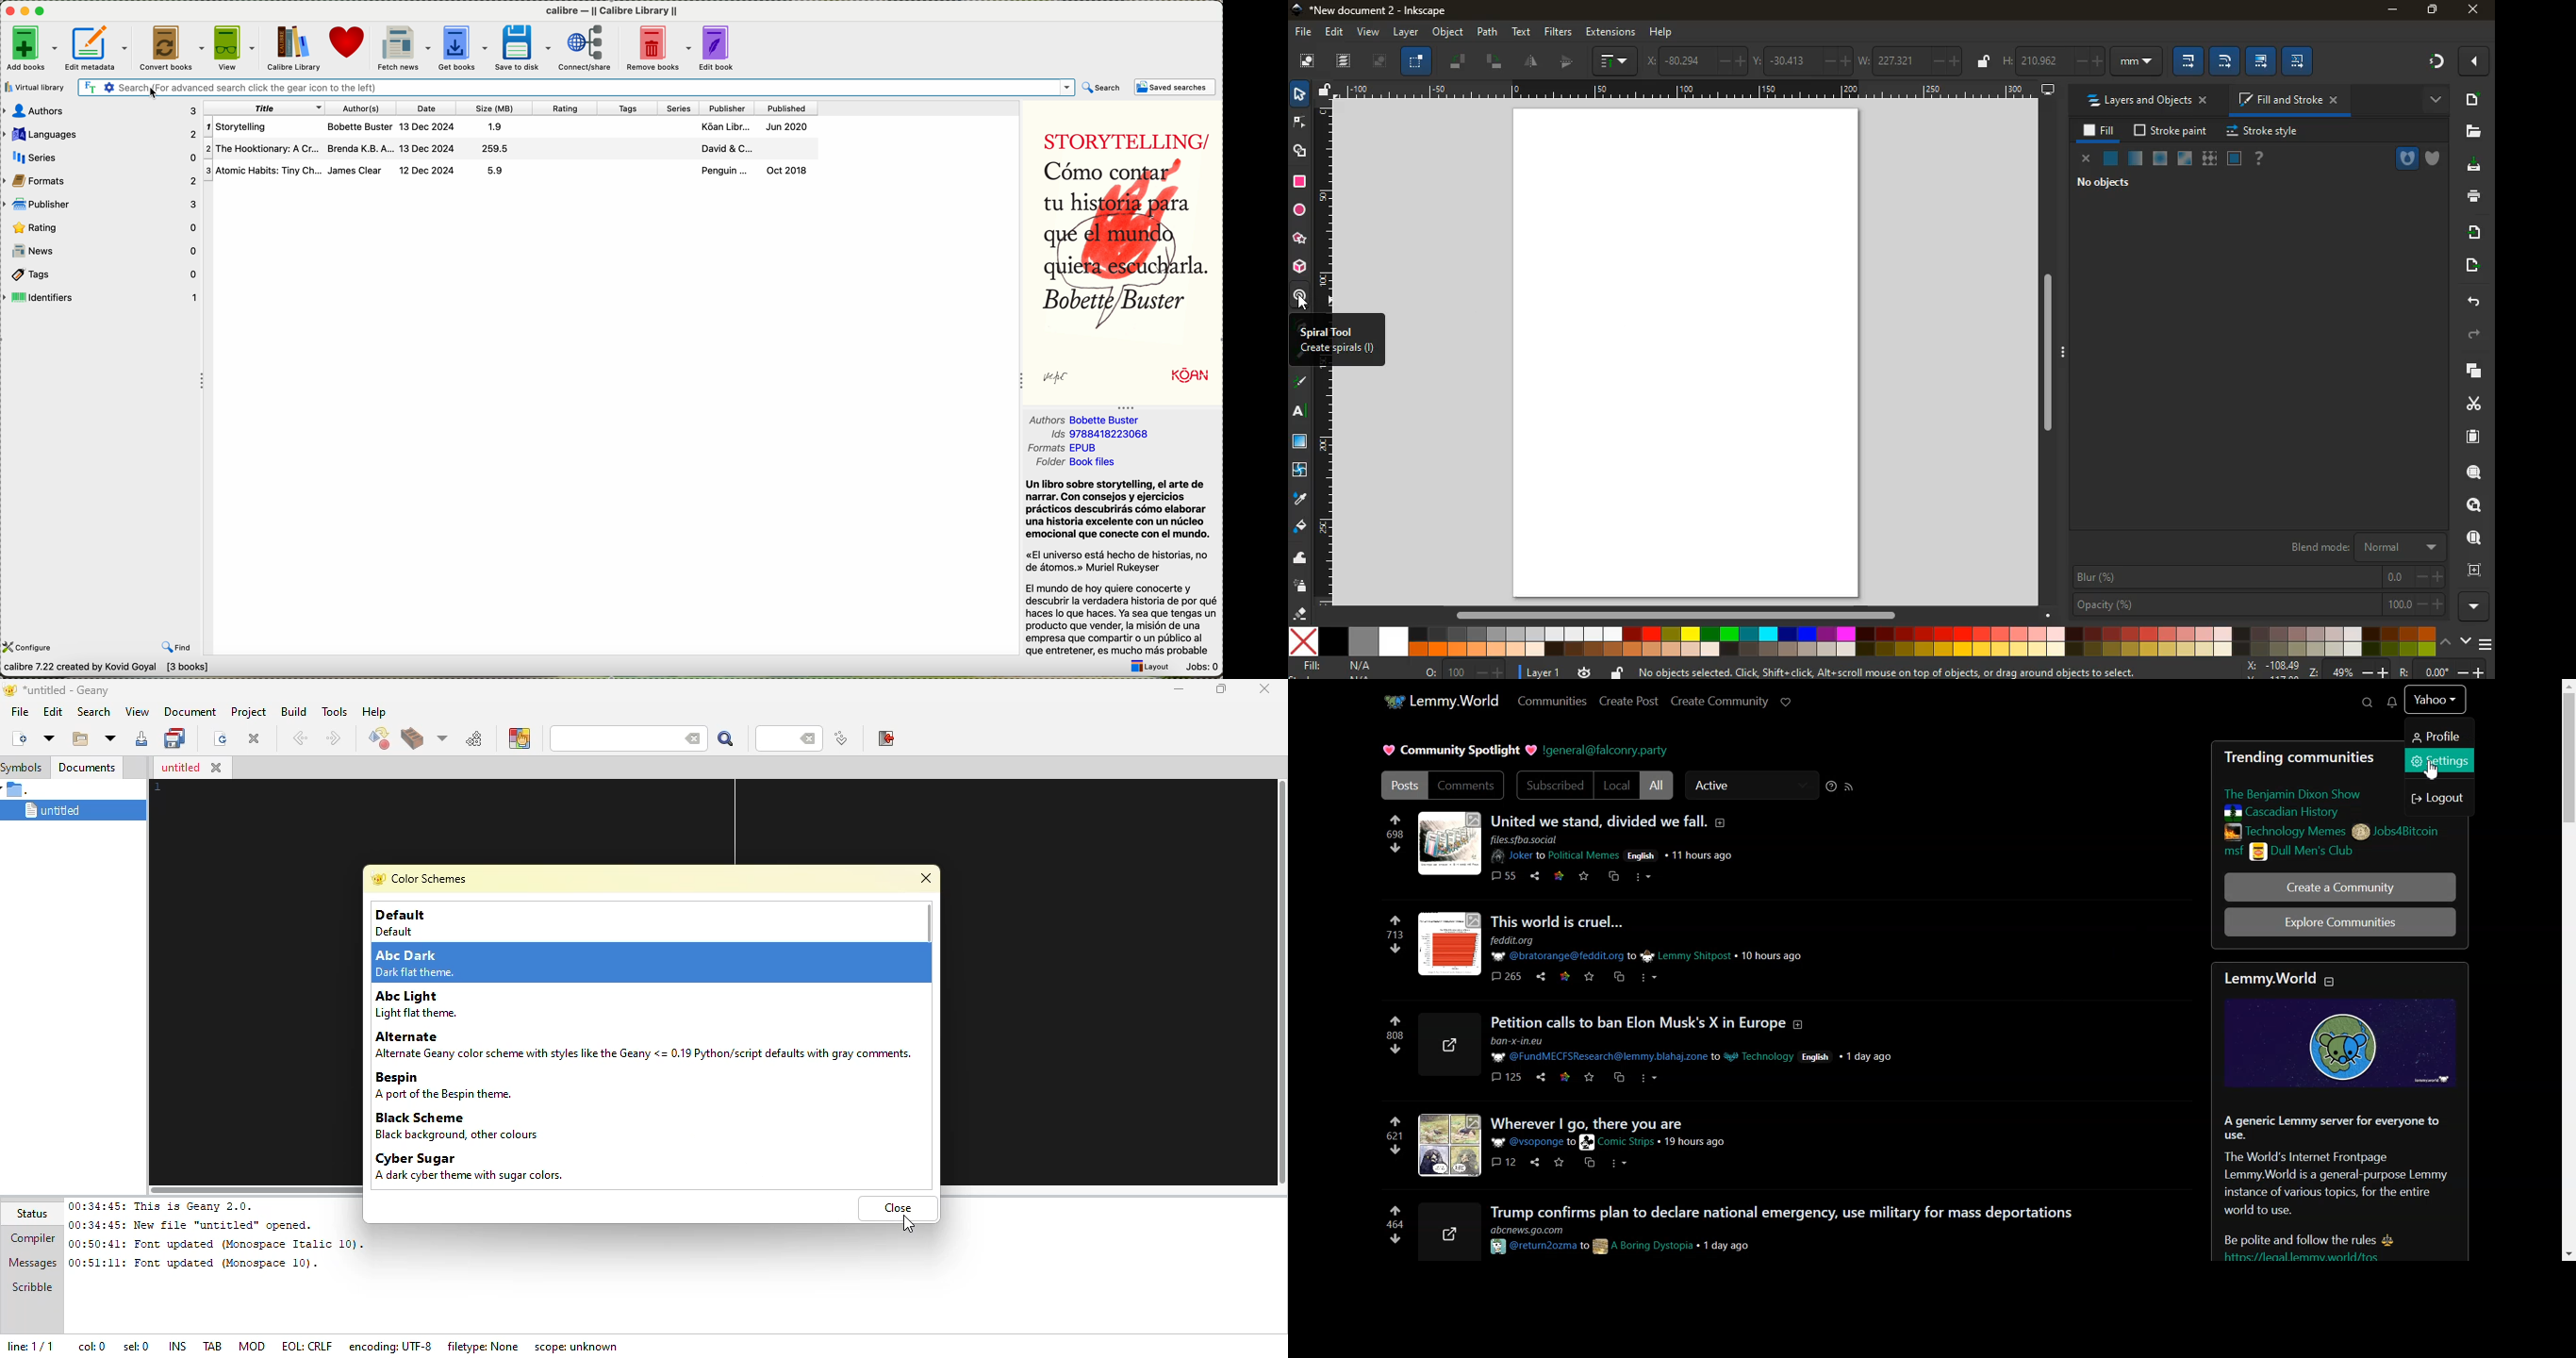 This screenshot has height=1372, width=2576. I want to click on , so click(1654, 1078).